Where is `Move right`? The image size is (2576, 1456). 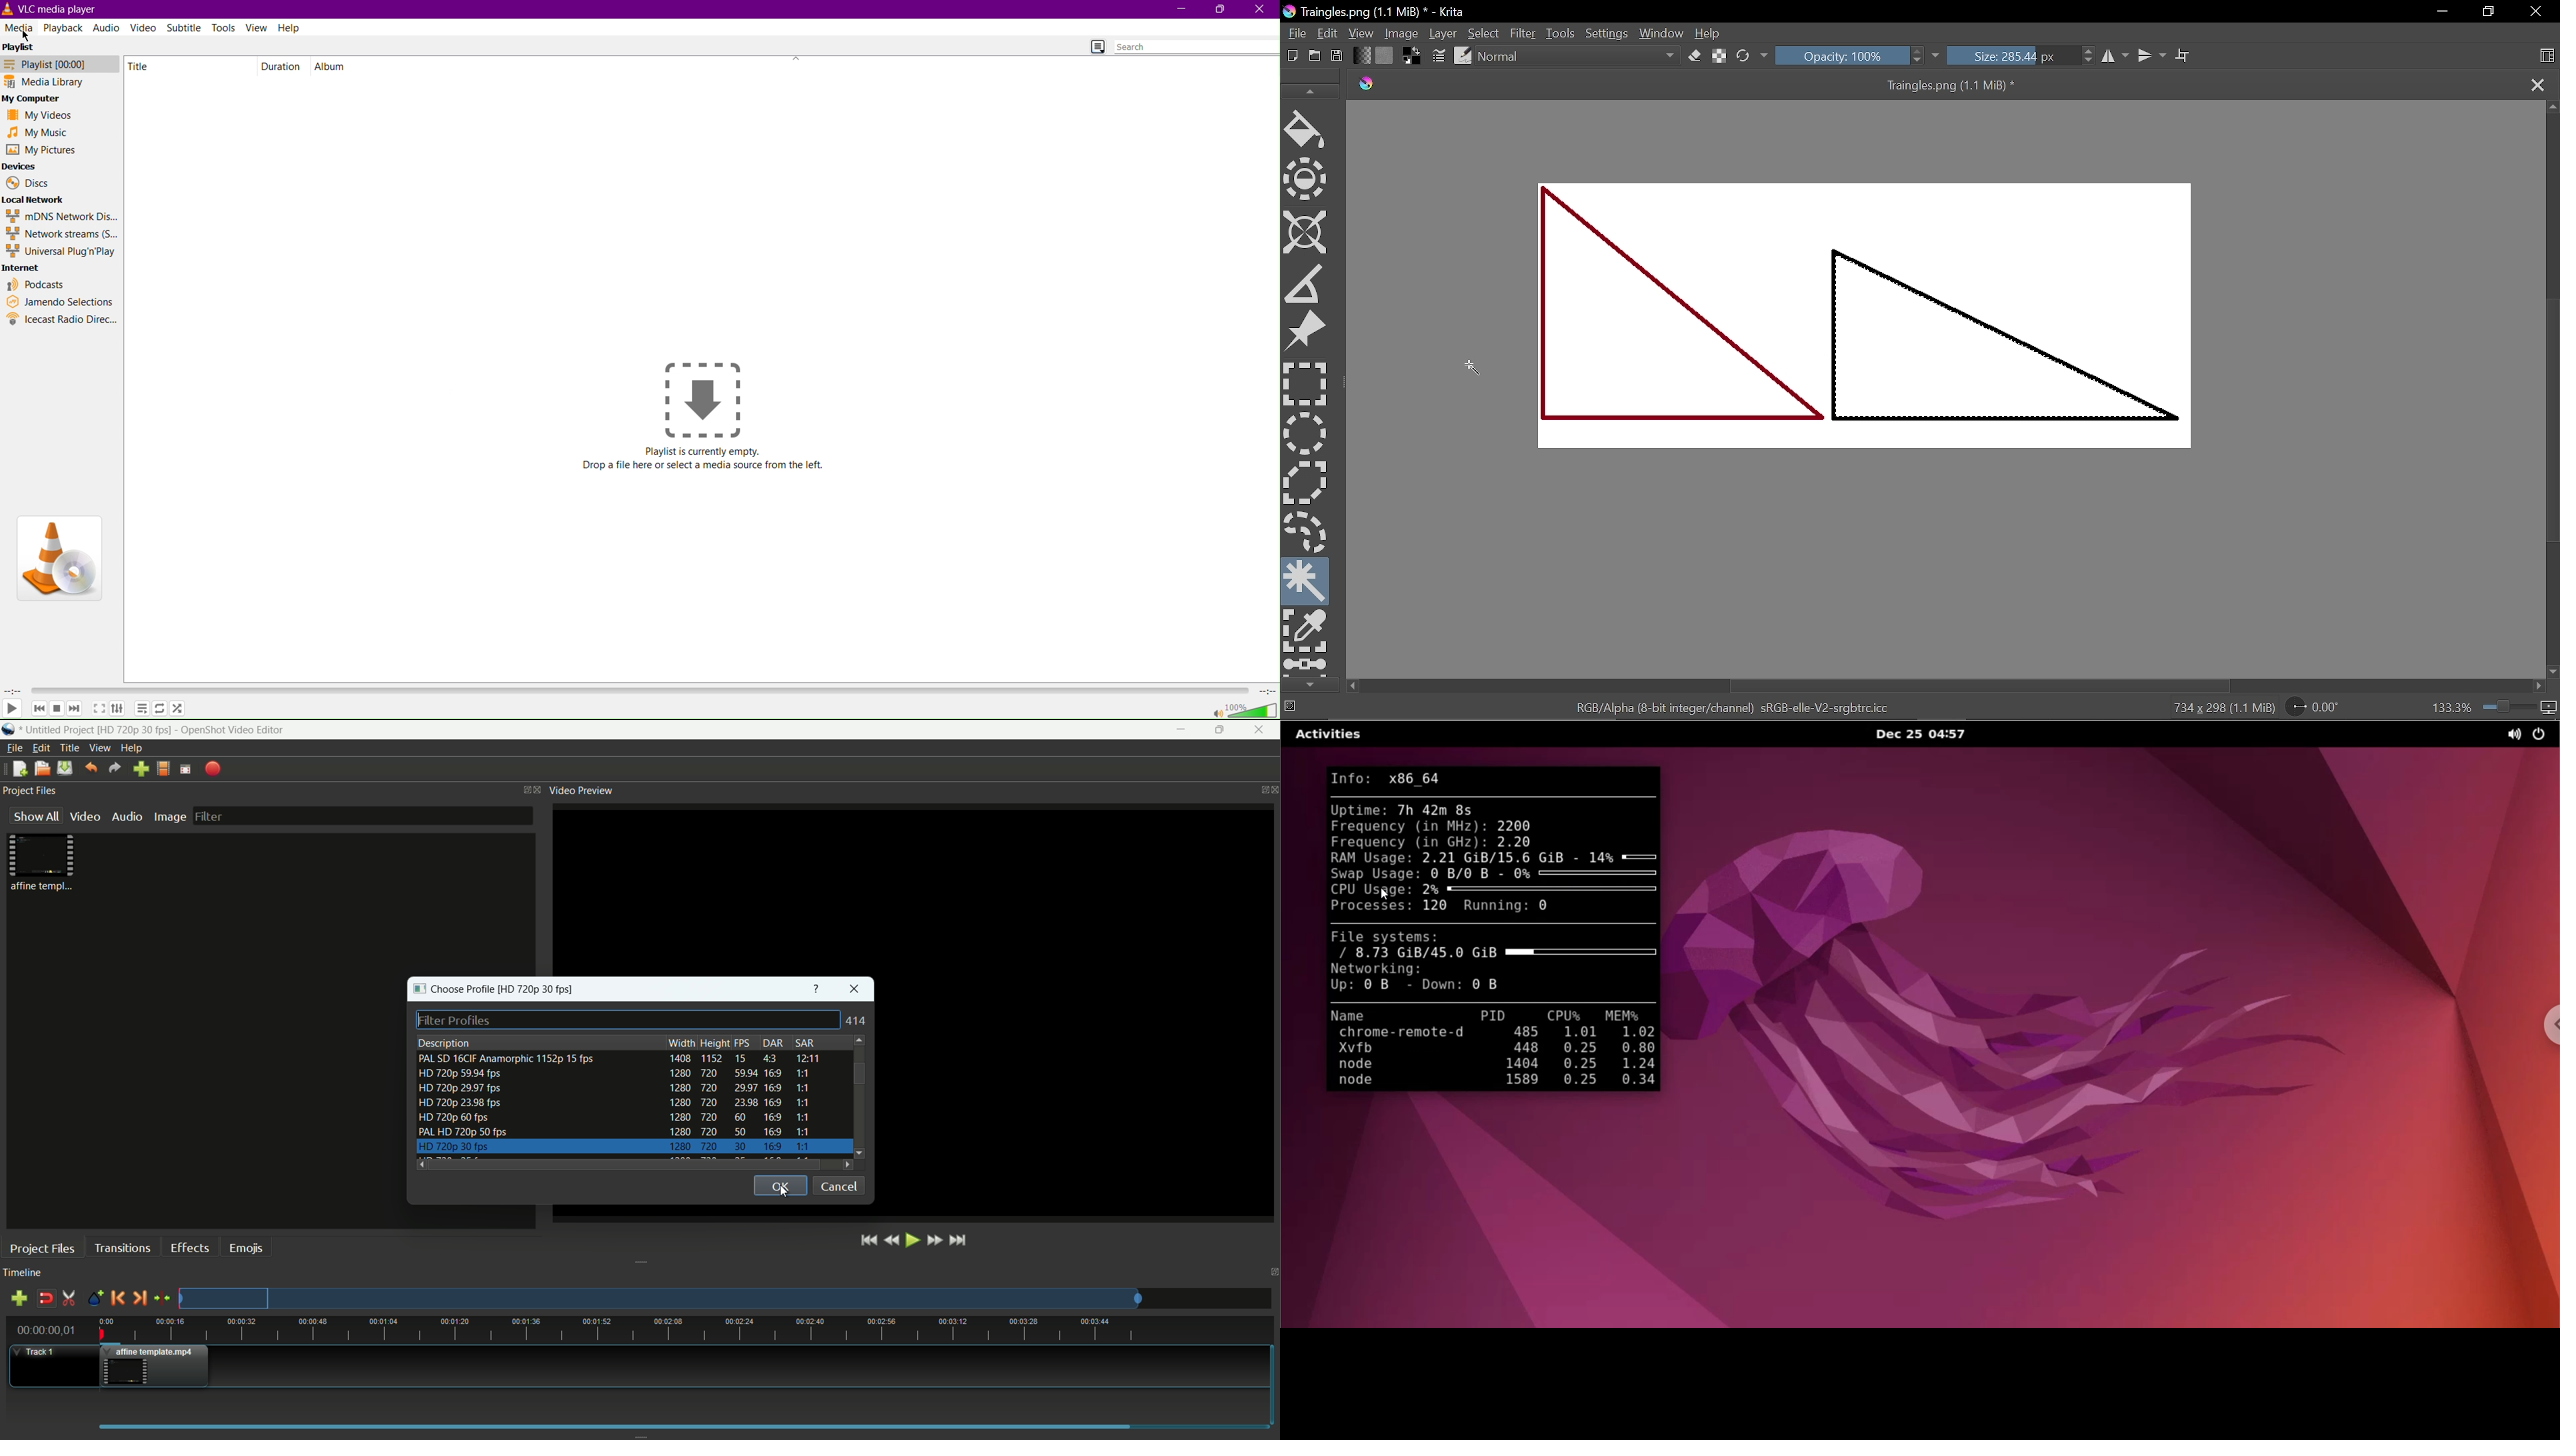
Move right is located at coordinates (2538, 685).